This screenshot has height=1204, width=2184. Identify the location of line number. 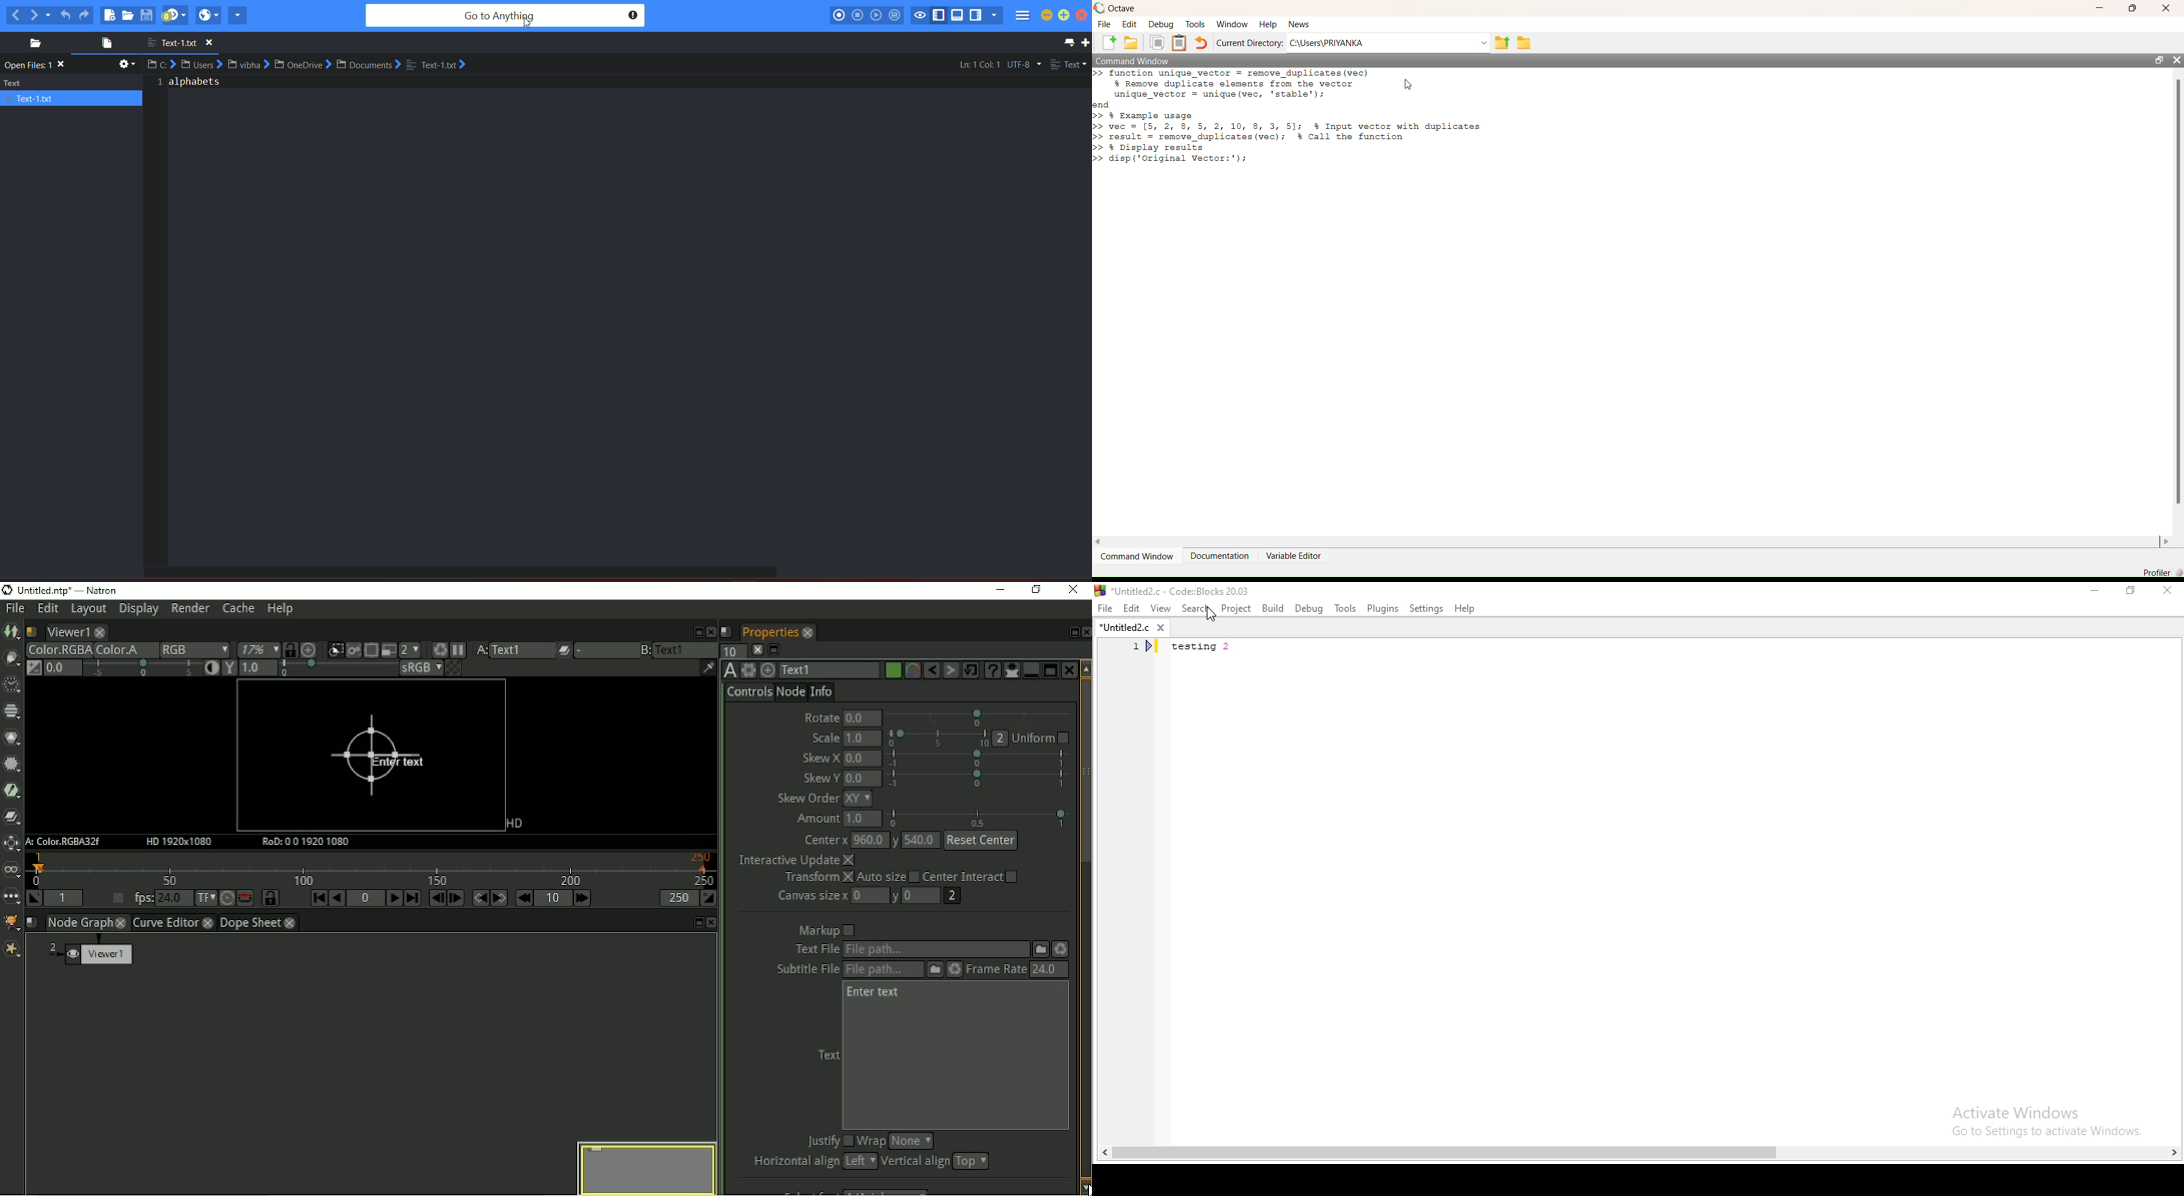
(1144, 649).